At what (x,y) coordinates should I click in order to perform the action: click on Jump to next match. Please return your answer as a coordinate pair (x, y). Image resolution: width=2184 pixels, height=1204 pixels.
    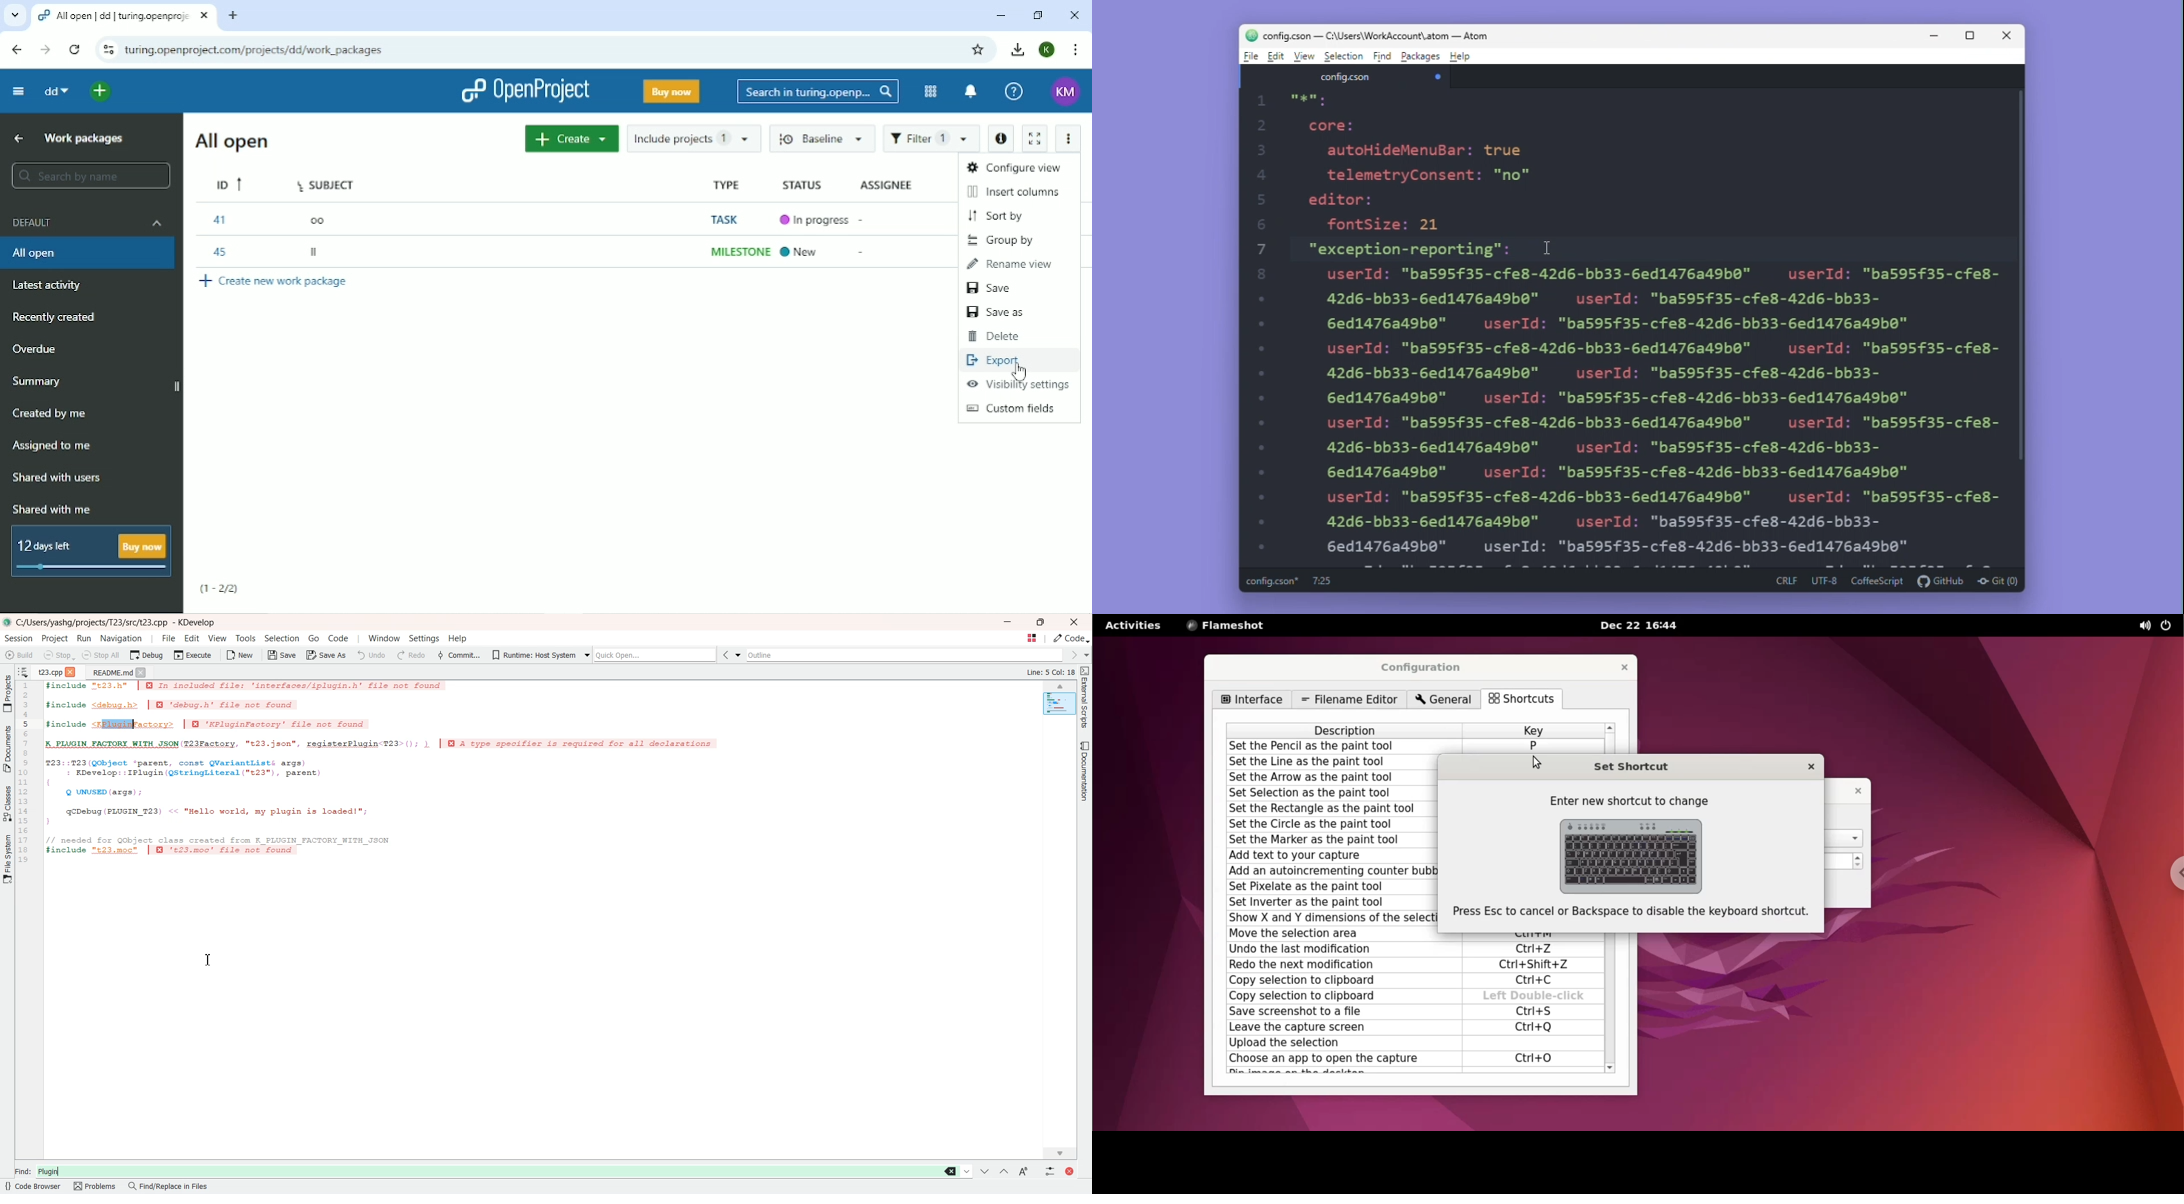
    Looking at the image, I should click on (985, 1170).